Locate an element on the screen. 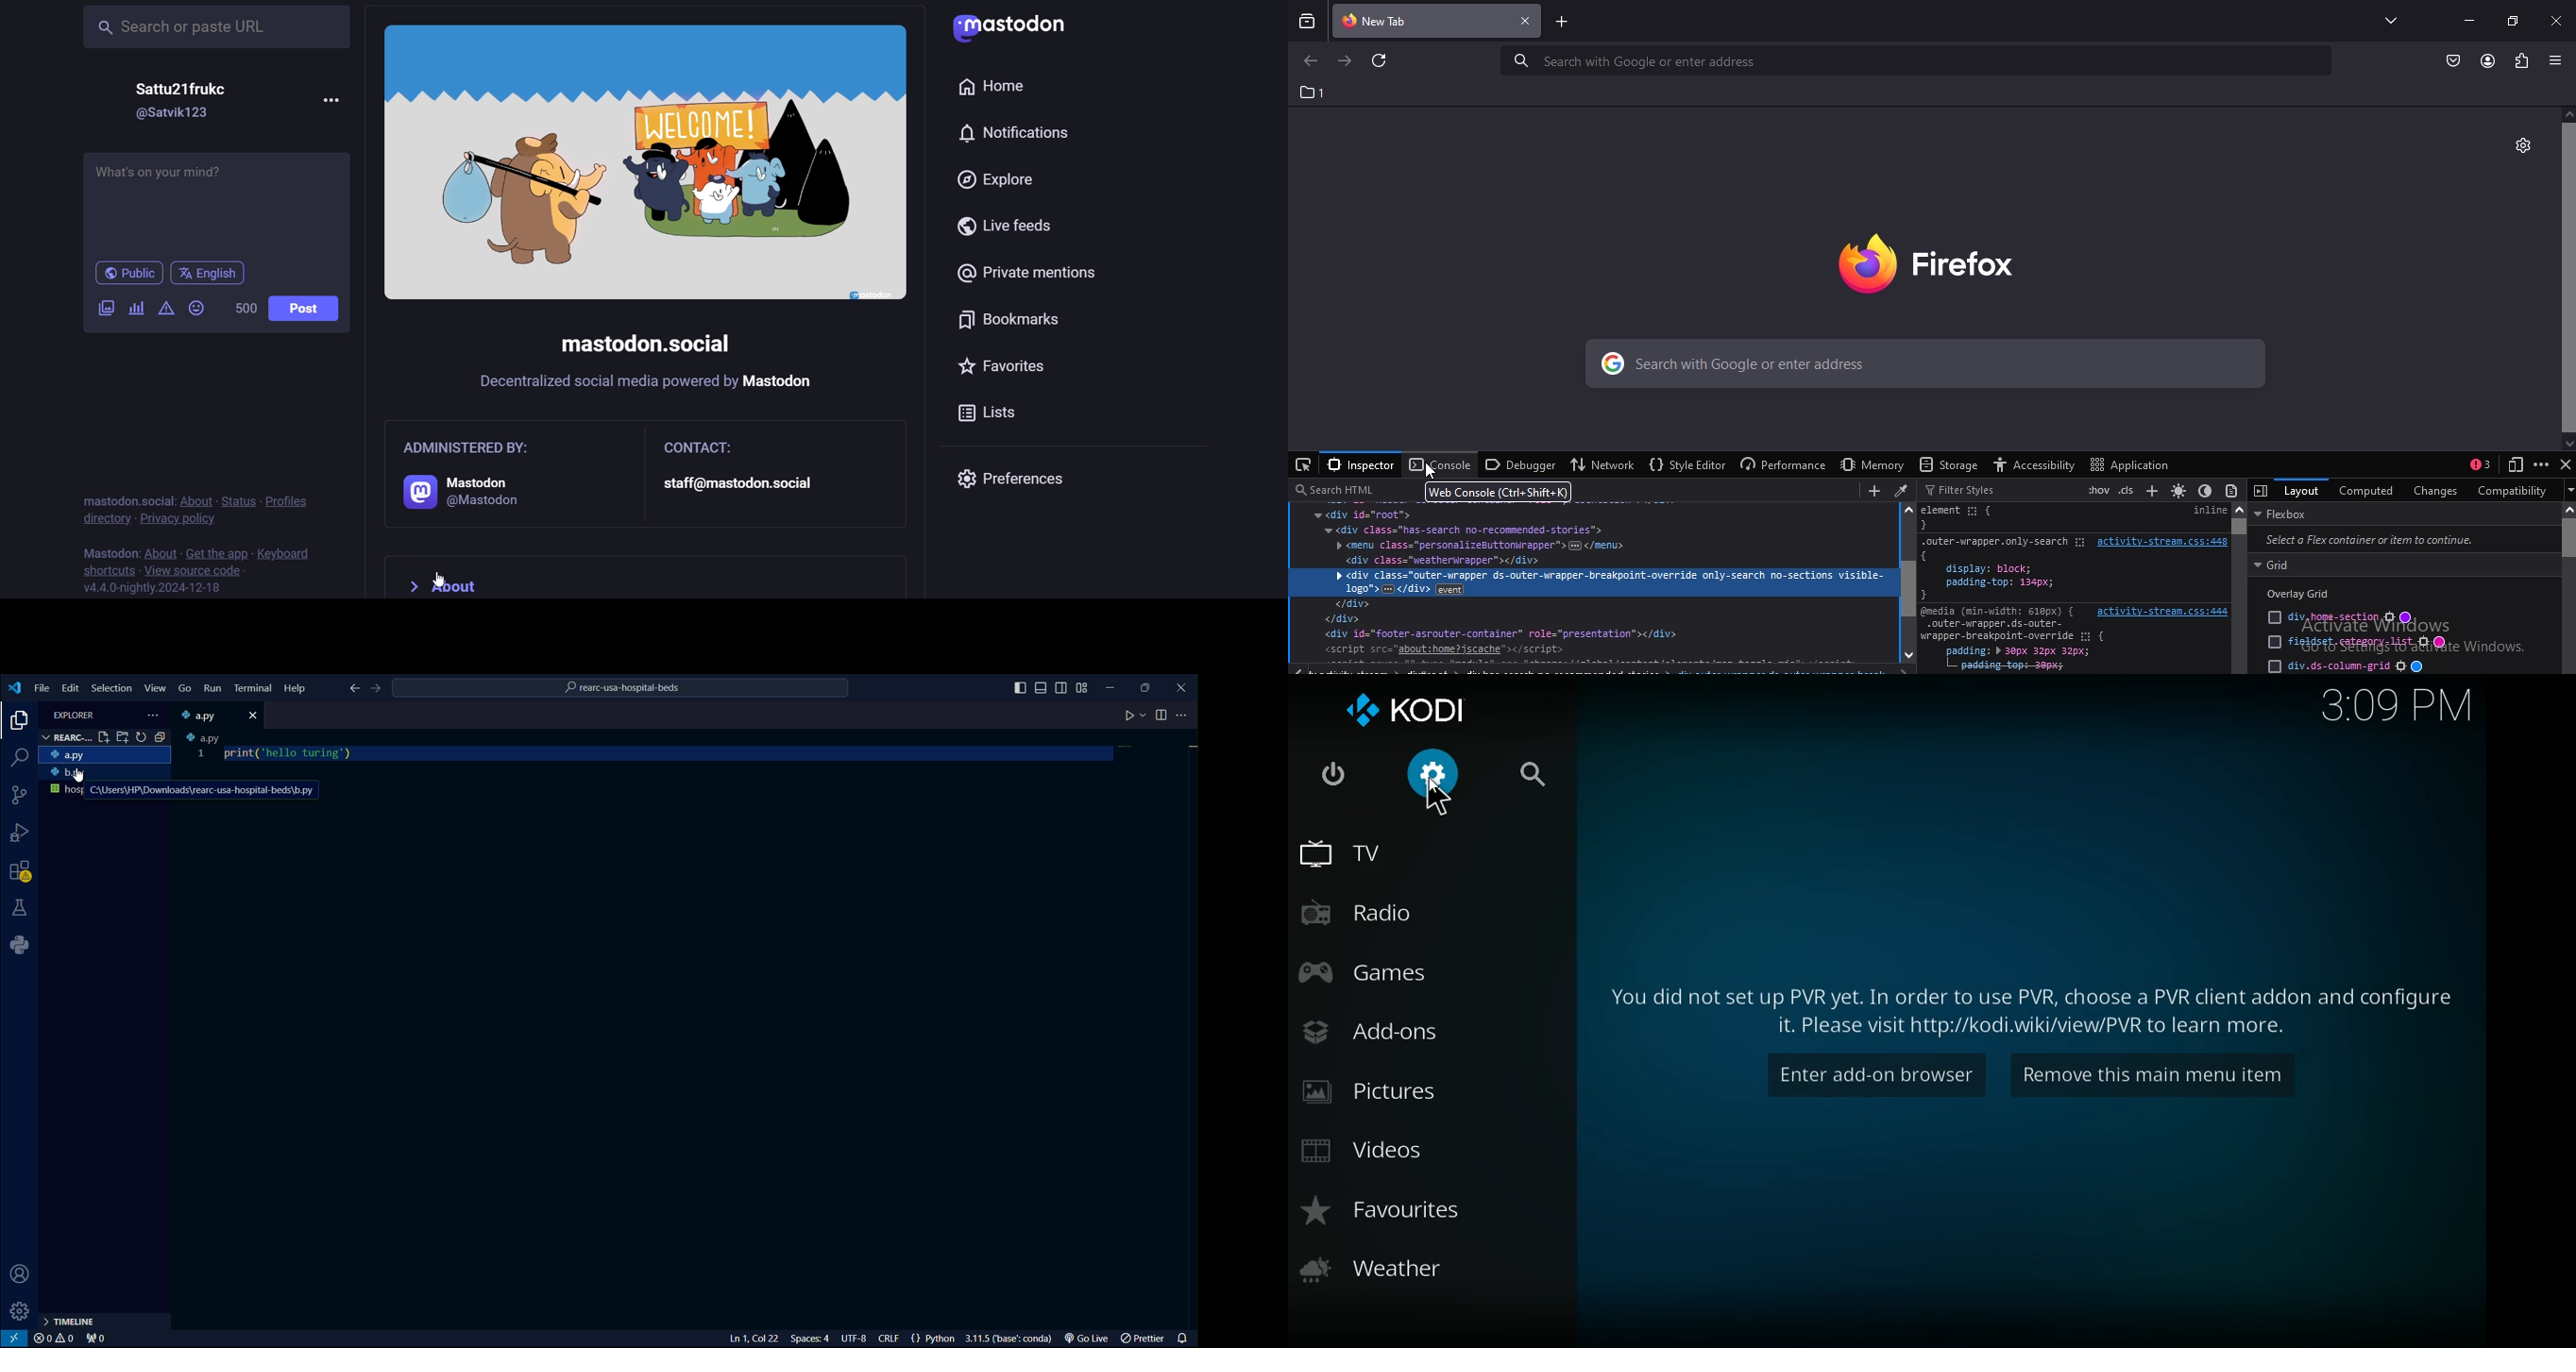 This screenshot has height=1372, width=2576. favorite is located at coordinates (1012, 370).